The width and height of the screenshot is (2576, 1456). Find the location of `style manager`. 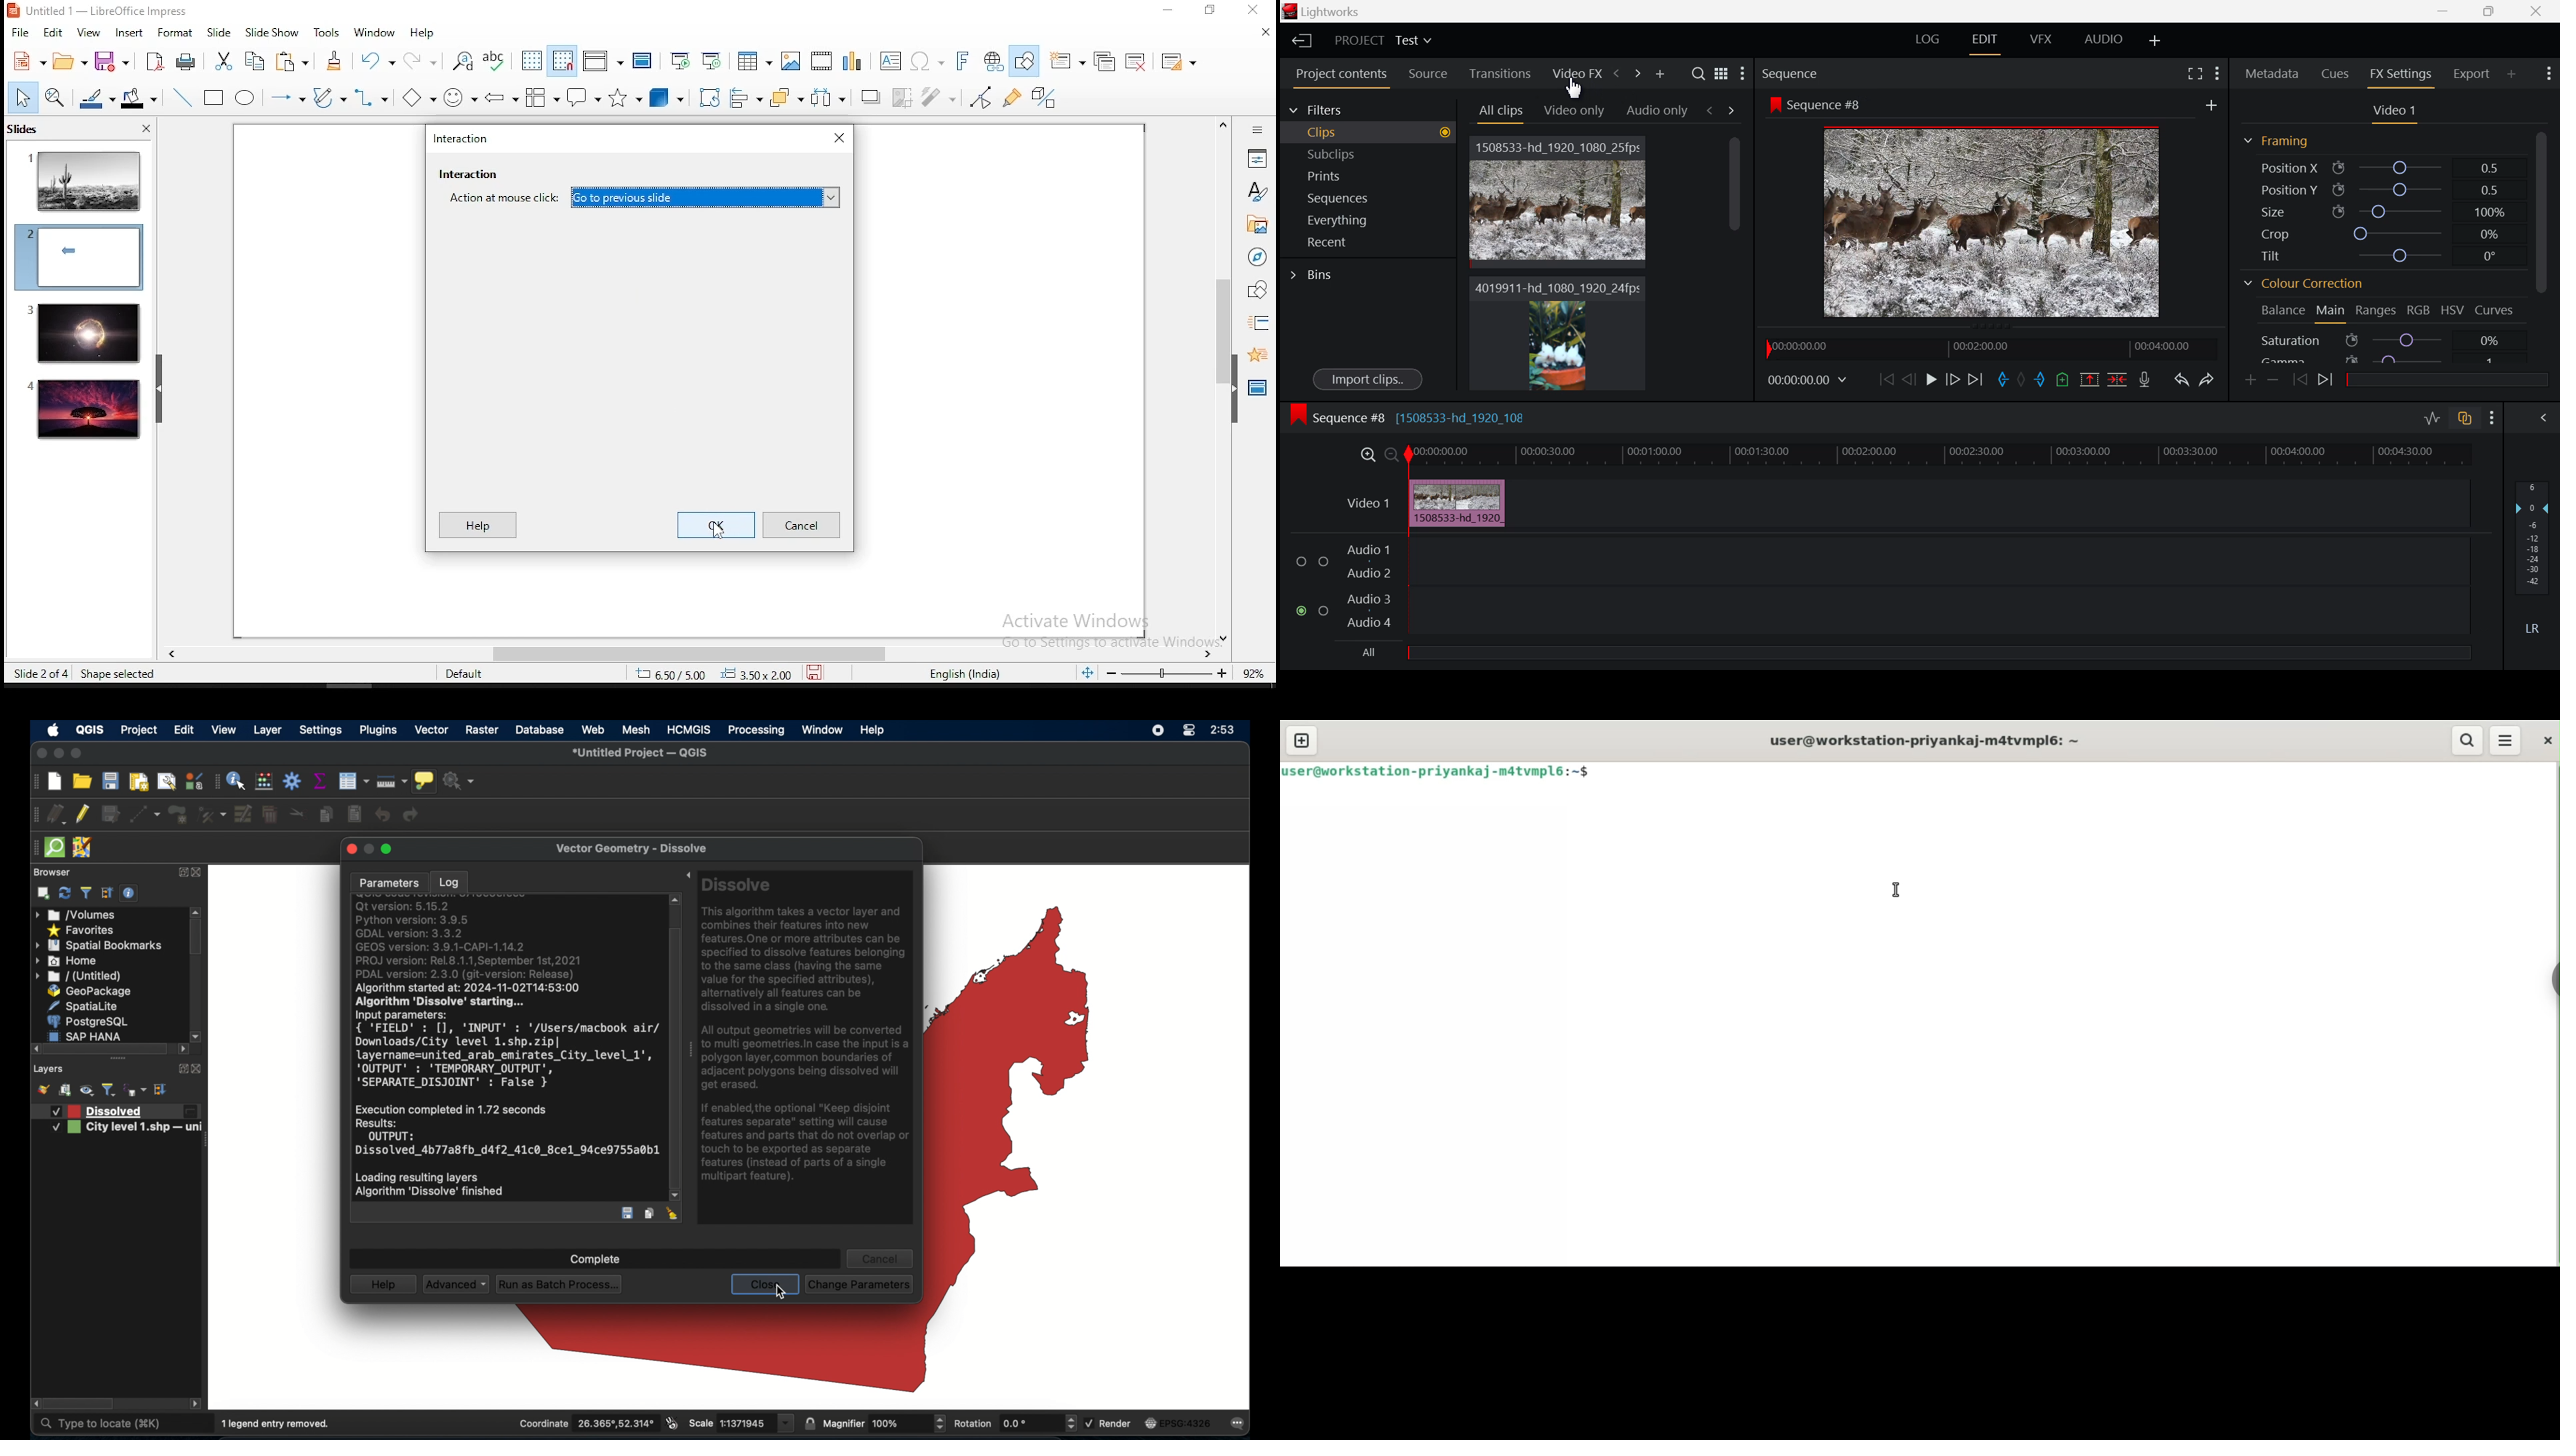

style manager is located at coordinates (193, 781).